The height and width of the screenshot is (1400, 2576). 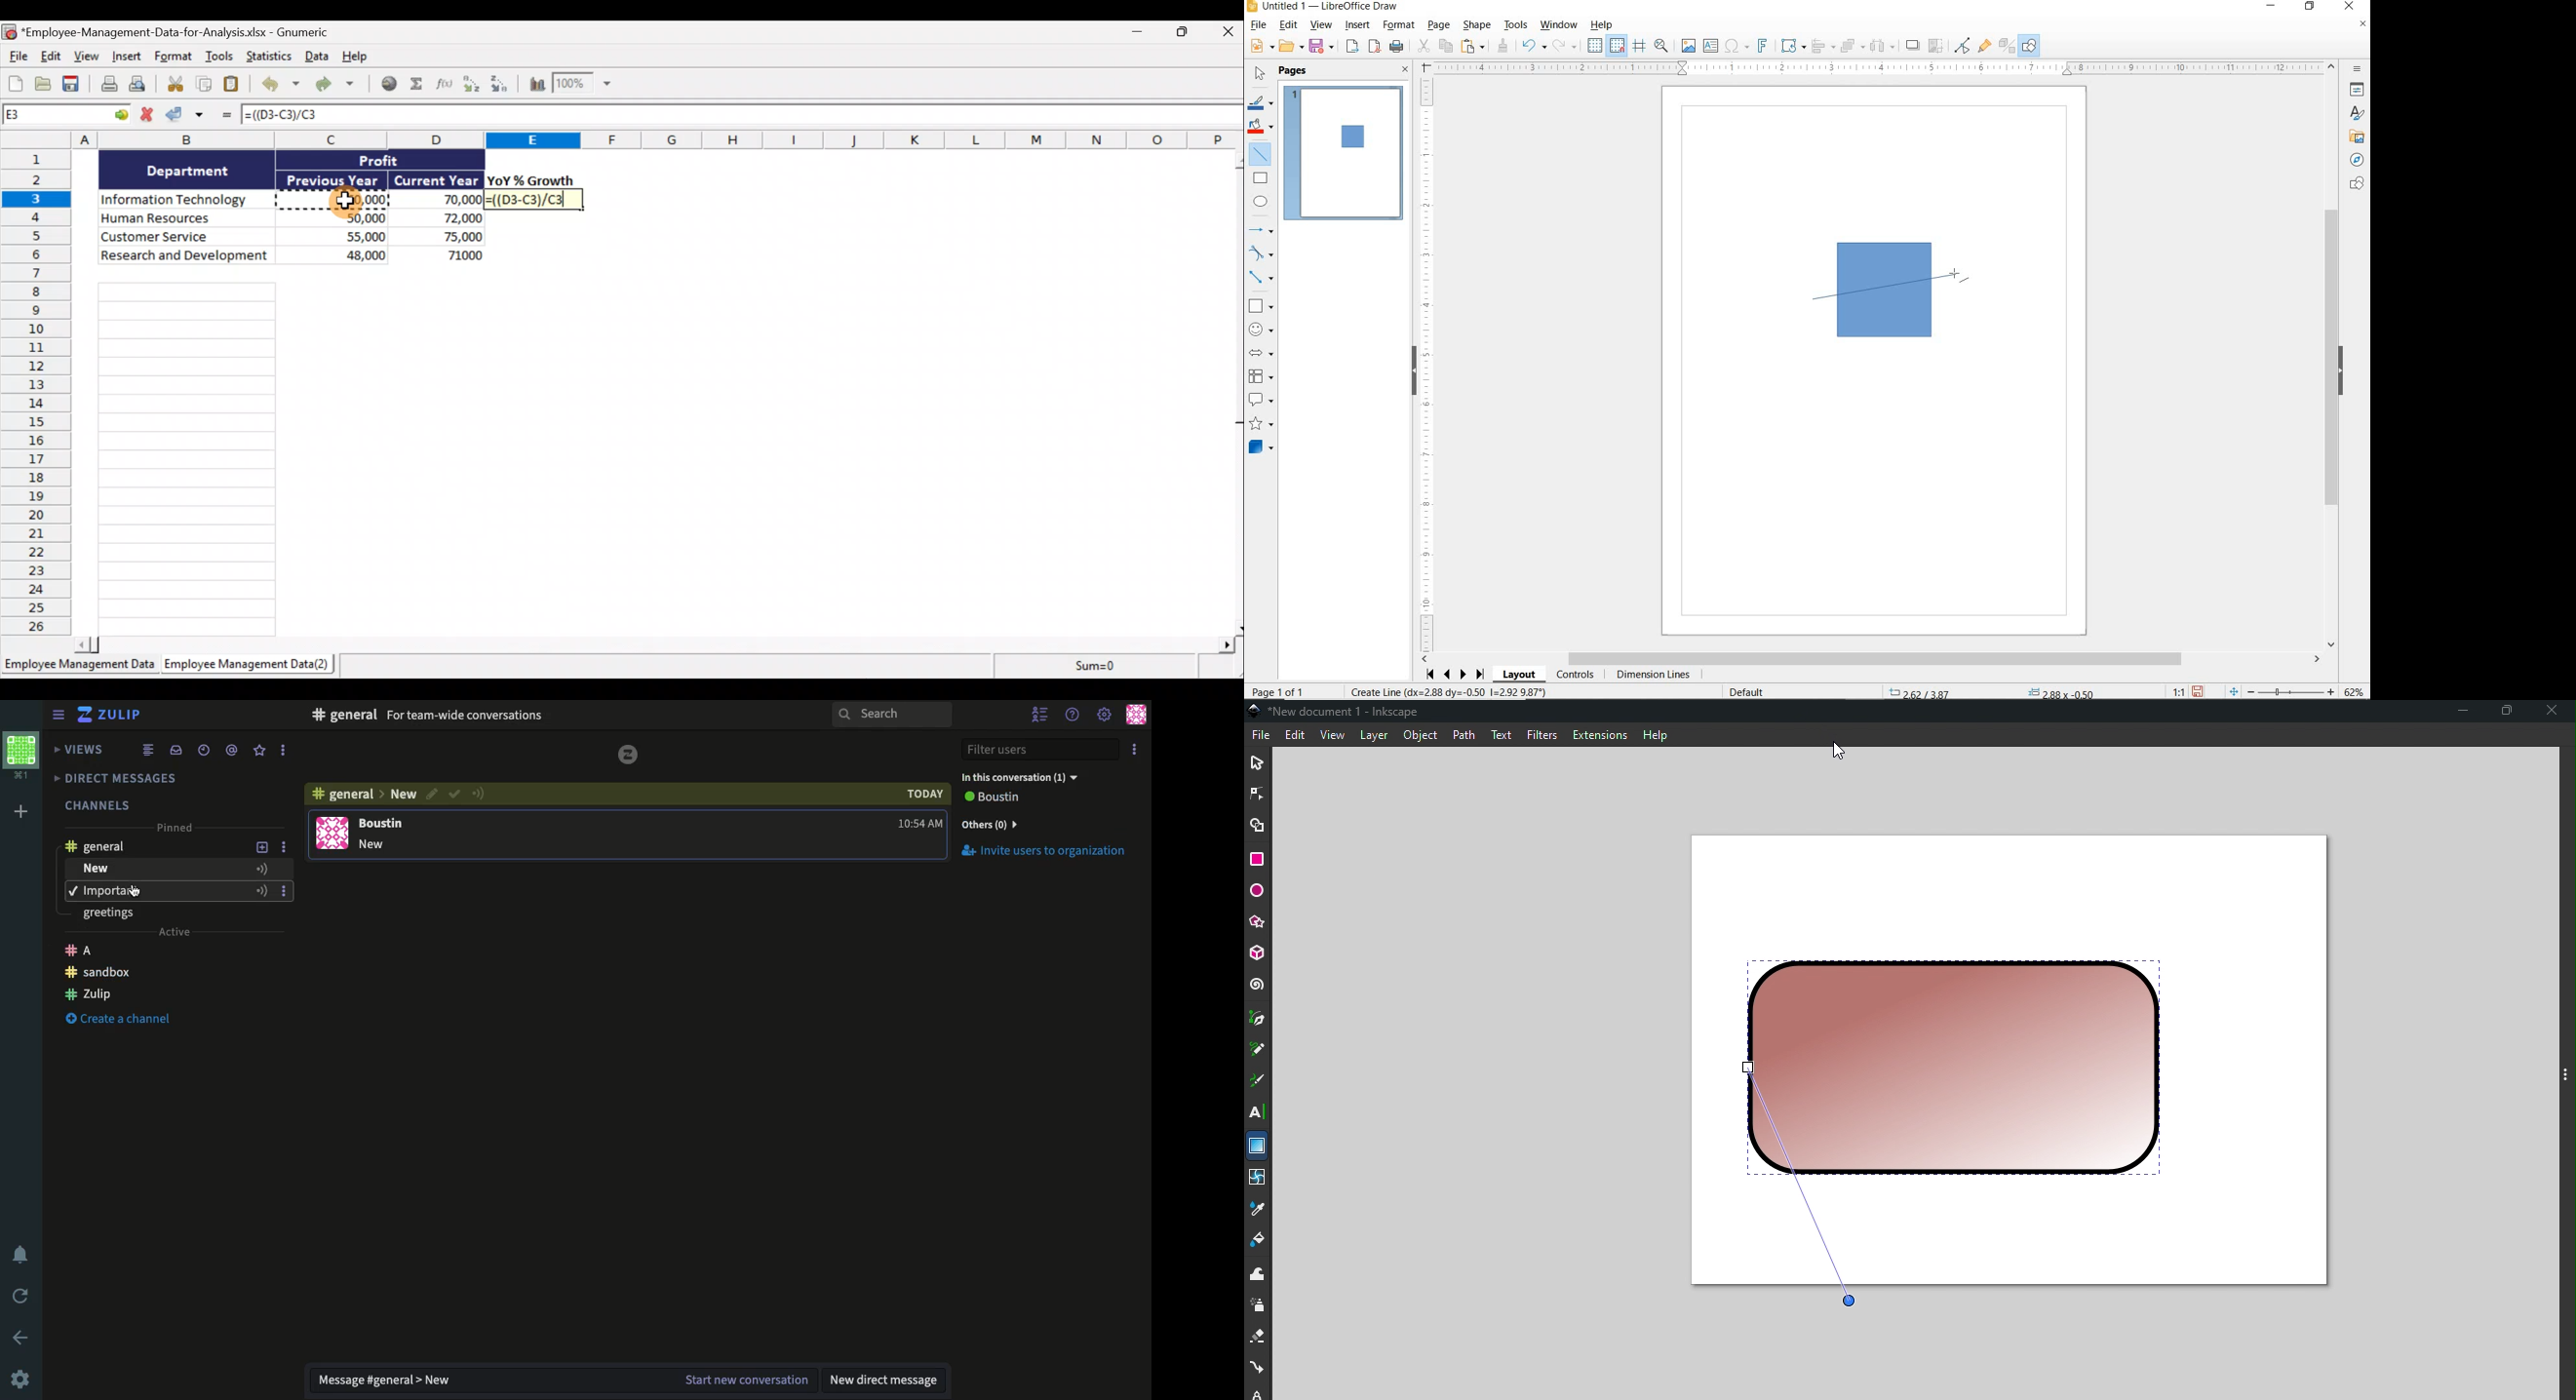 I want to click on TOGGLE POINT EDIT MODE, so click(x=1964, y=47).